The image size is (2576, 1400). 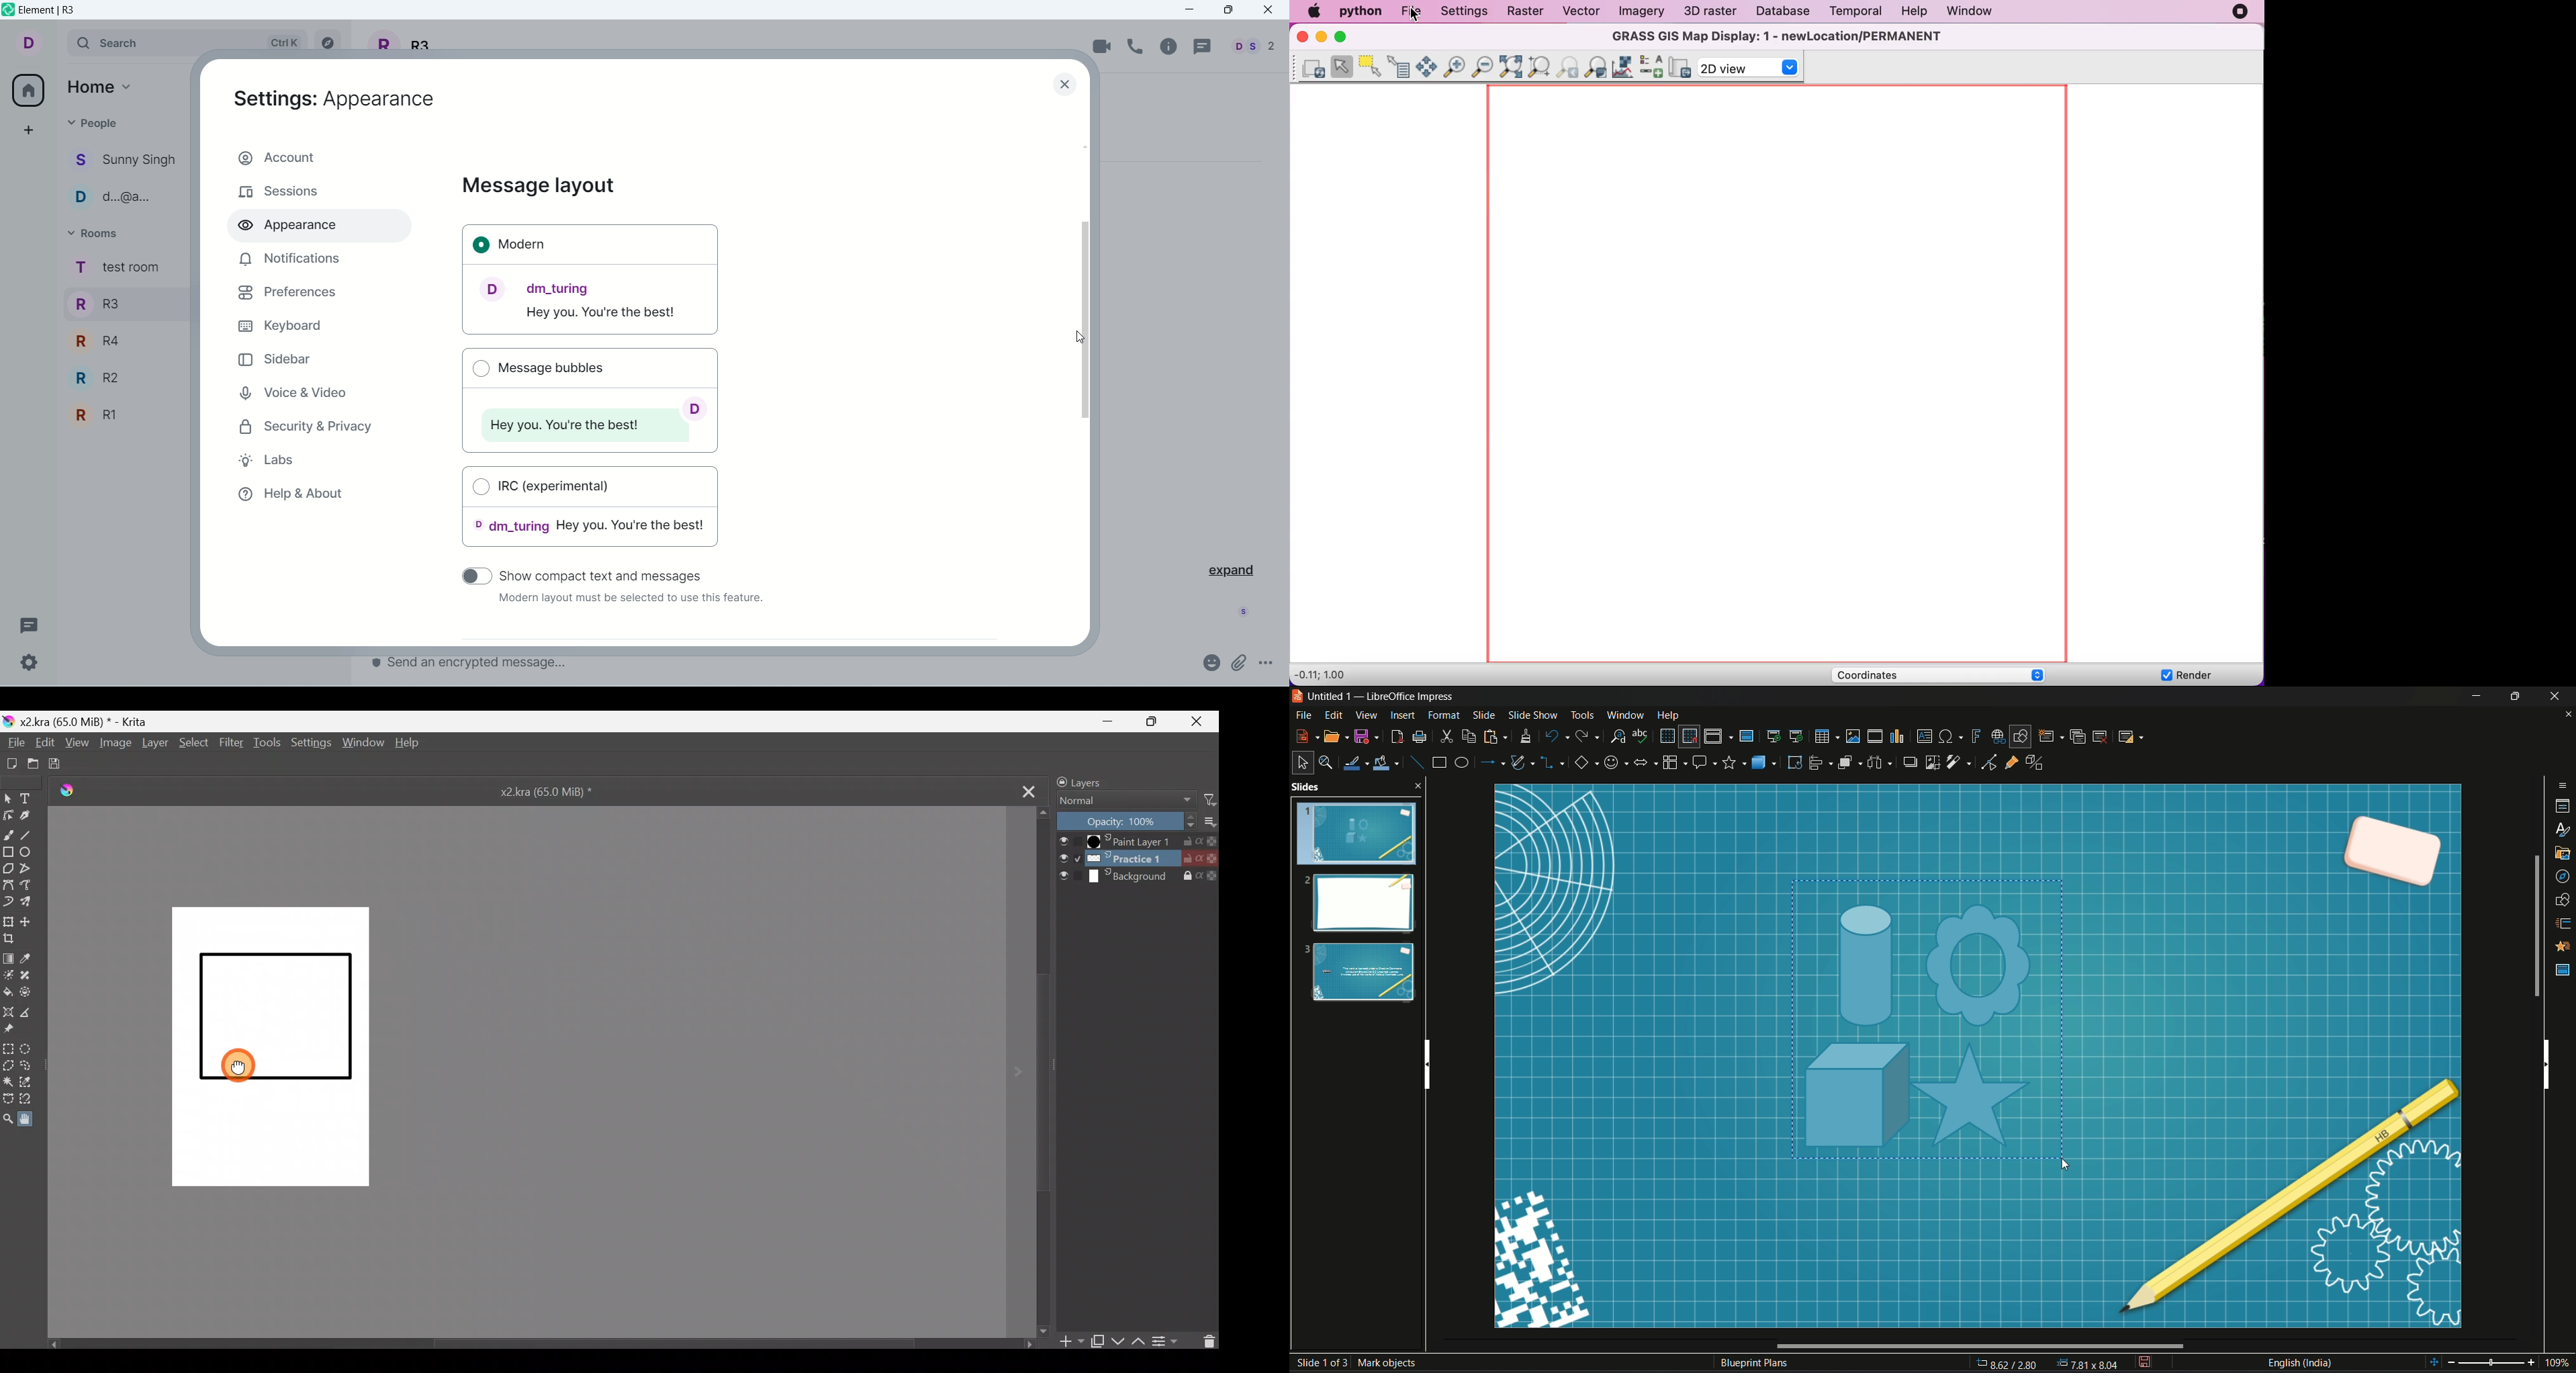 What do you see at coordinates (588, 398) in the screenshot?
I see `message  bubbles` at bounding box center [588, 398].